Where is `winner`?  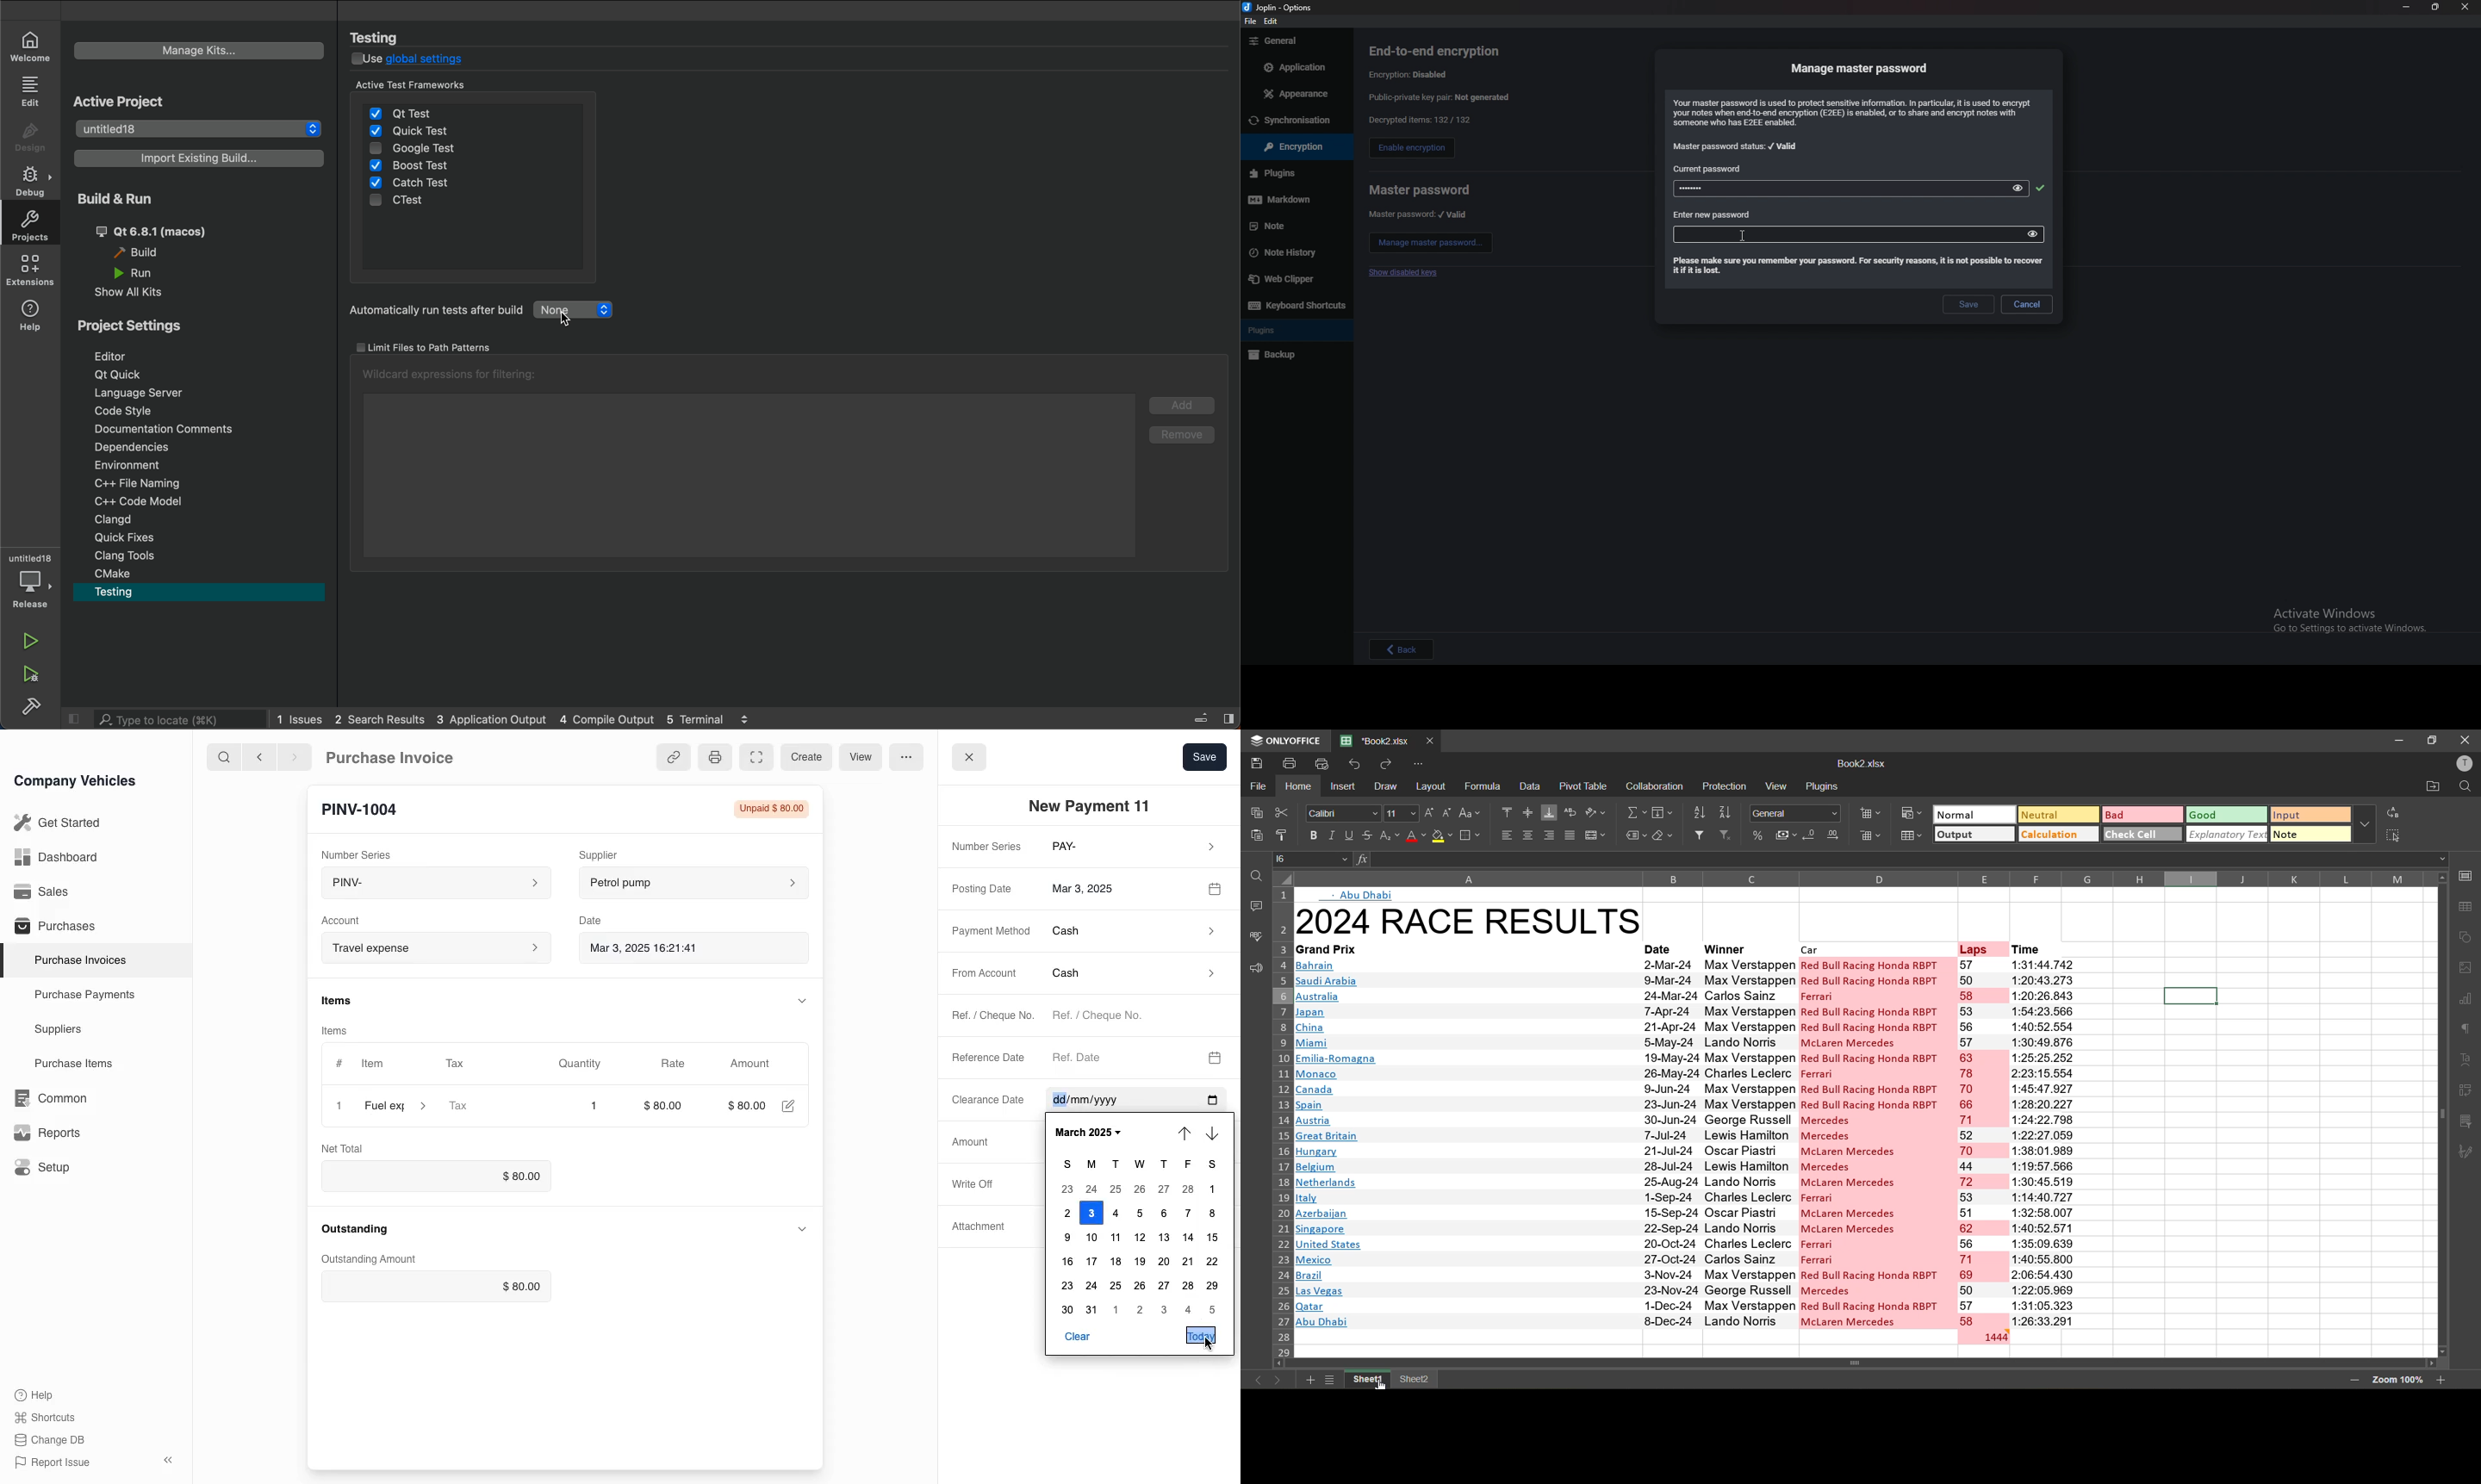 winner is located at coordinates (1746, 947).